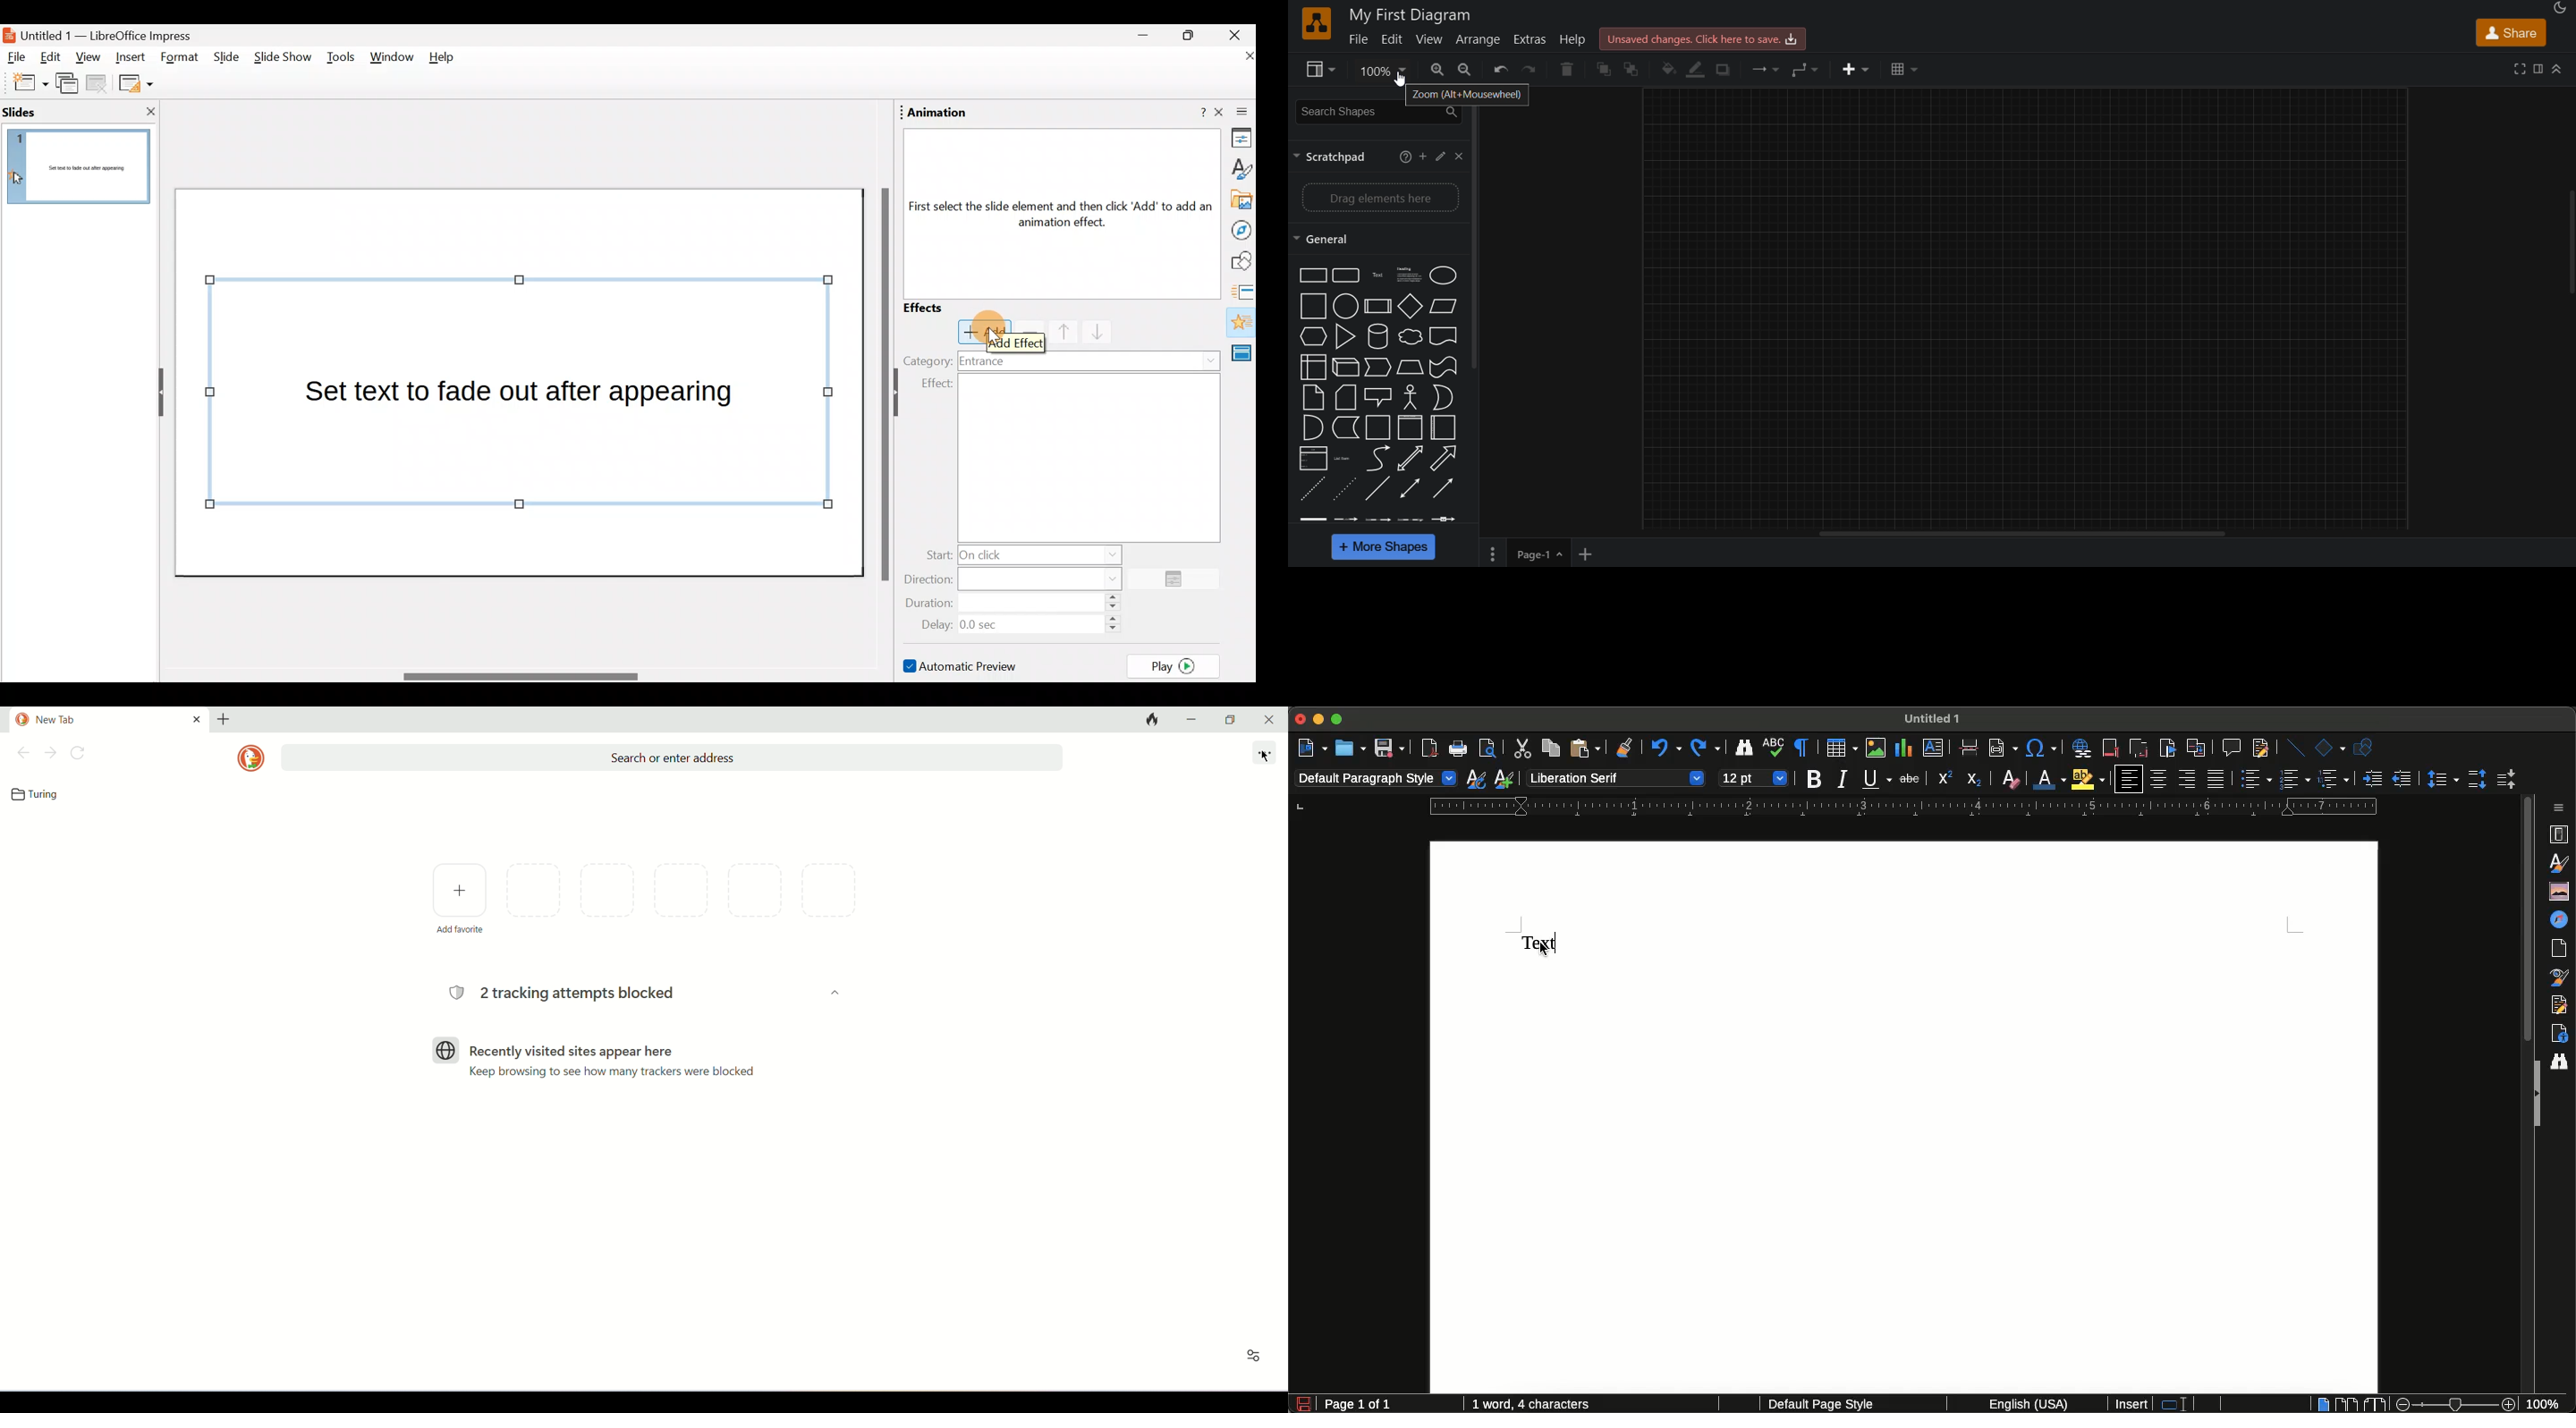 This screenshot has height=1428, width=2576. Describe the element at coordinates (1386, 547) in the screenshot. I see `more shapes` at that location.